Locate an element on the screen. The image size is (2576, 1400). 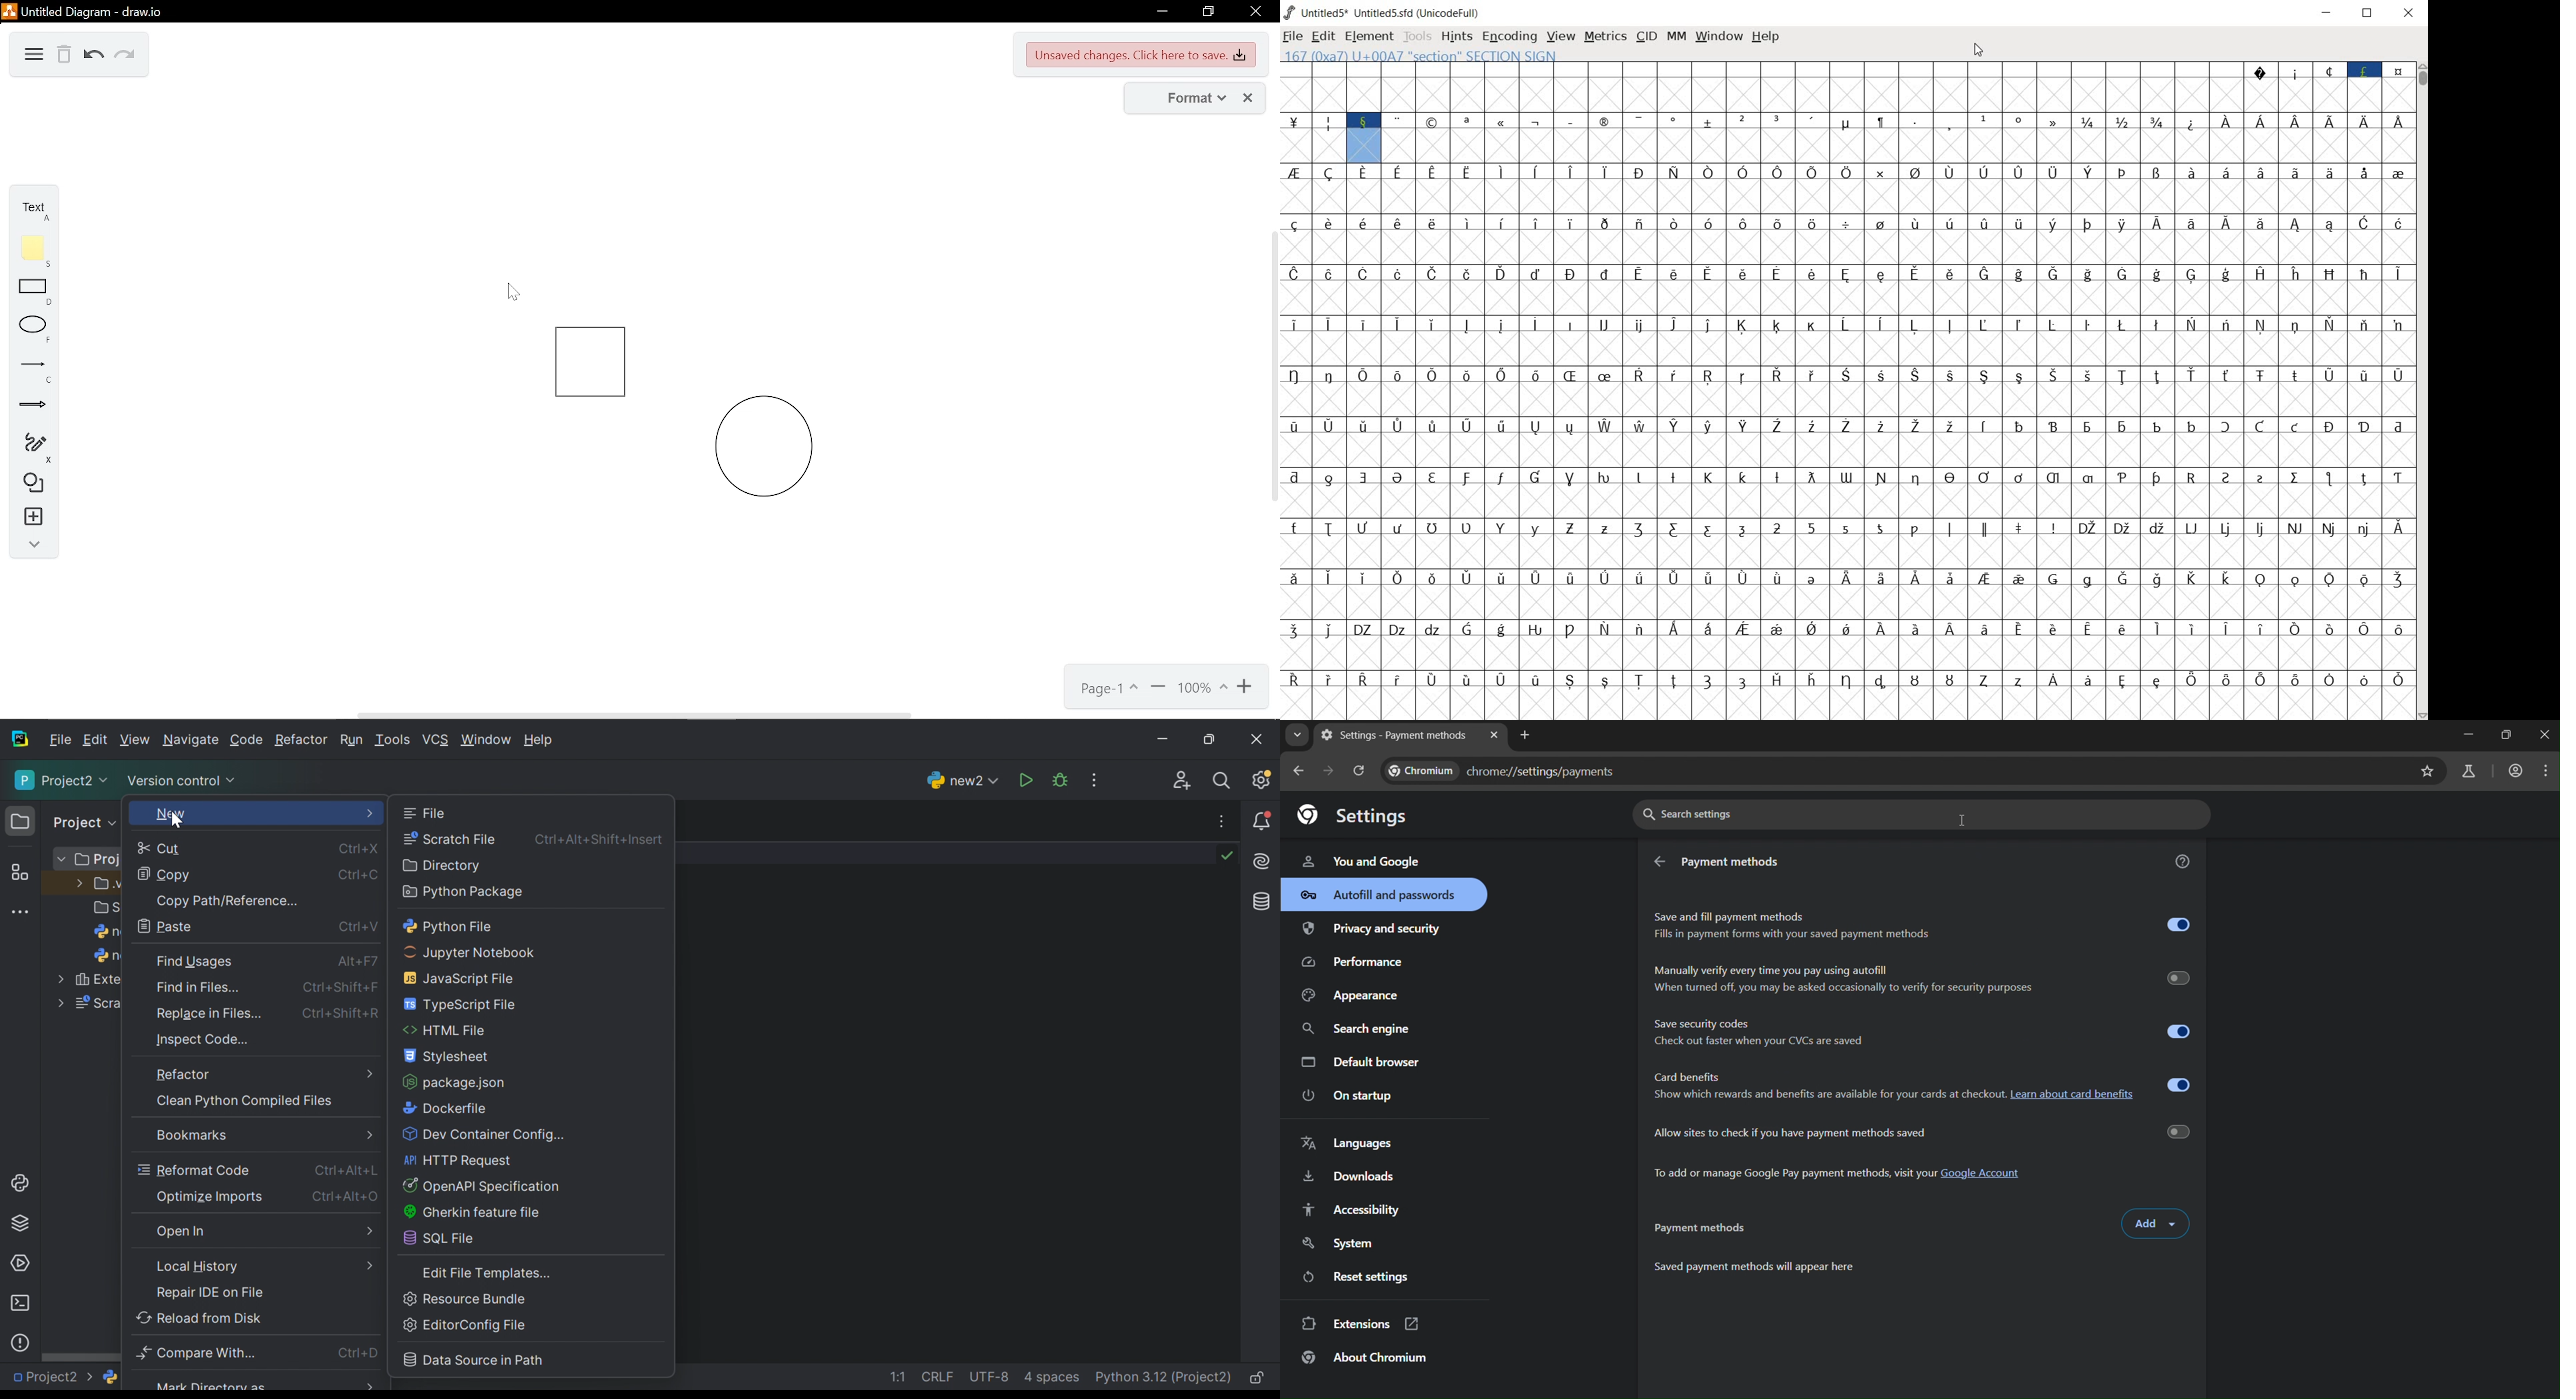
scrollbar is located at coordinates (2421, 390).